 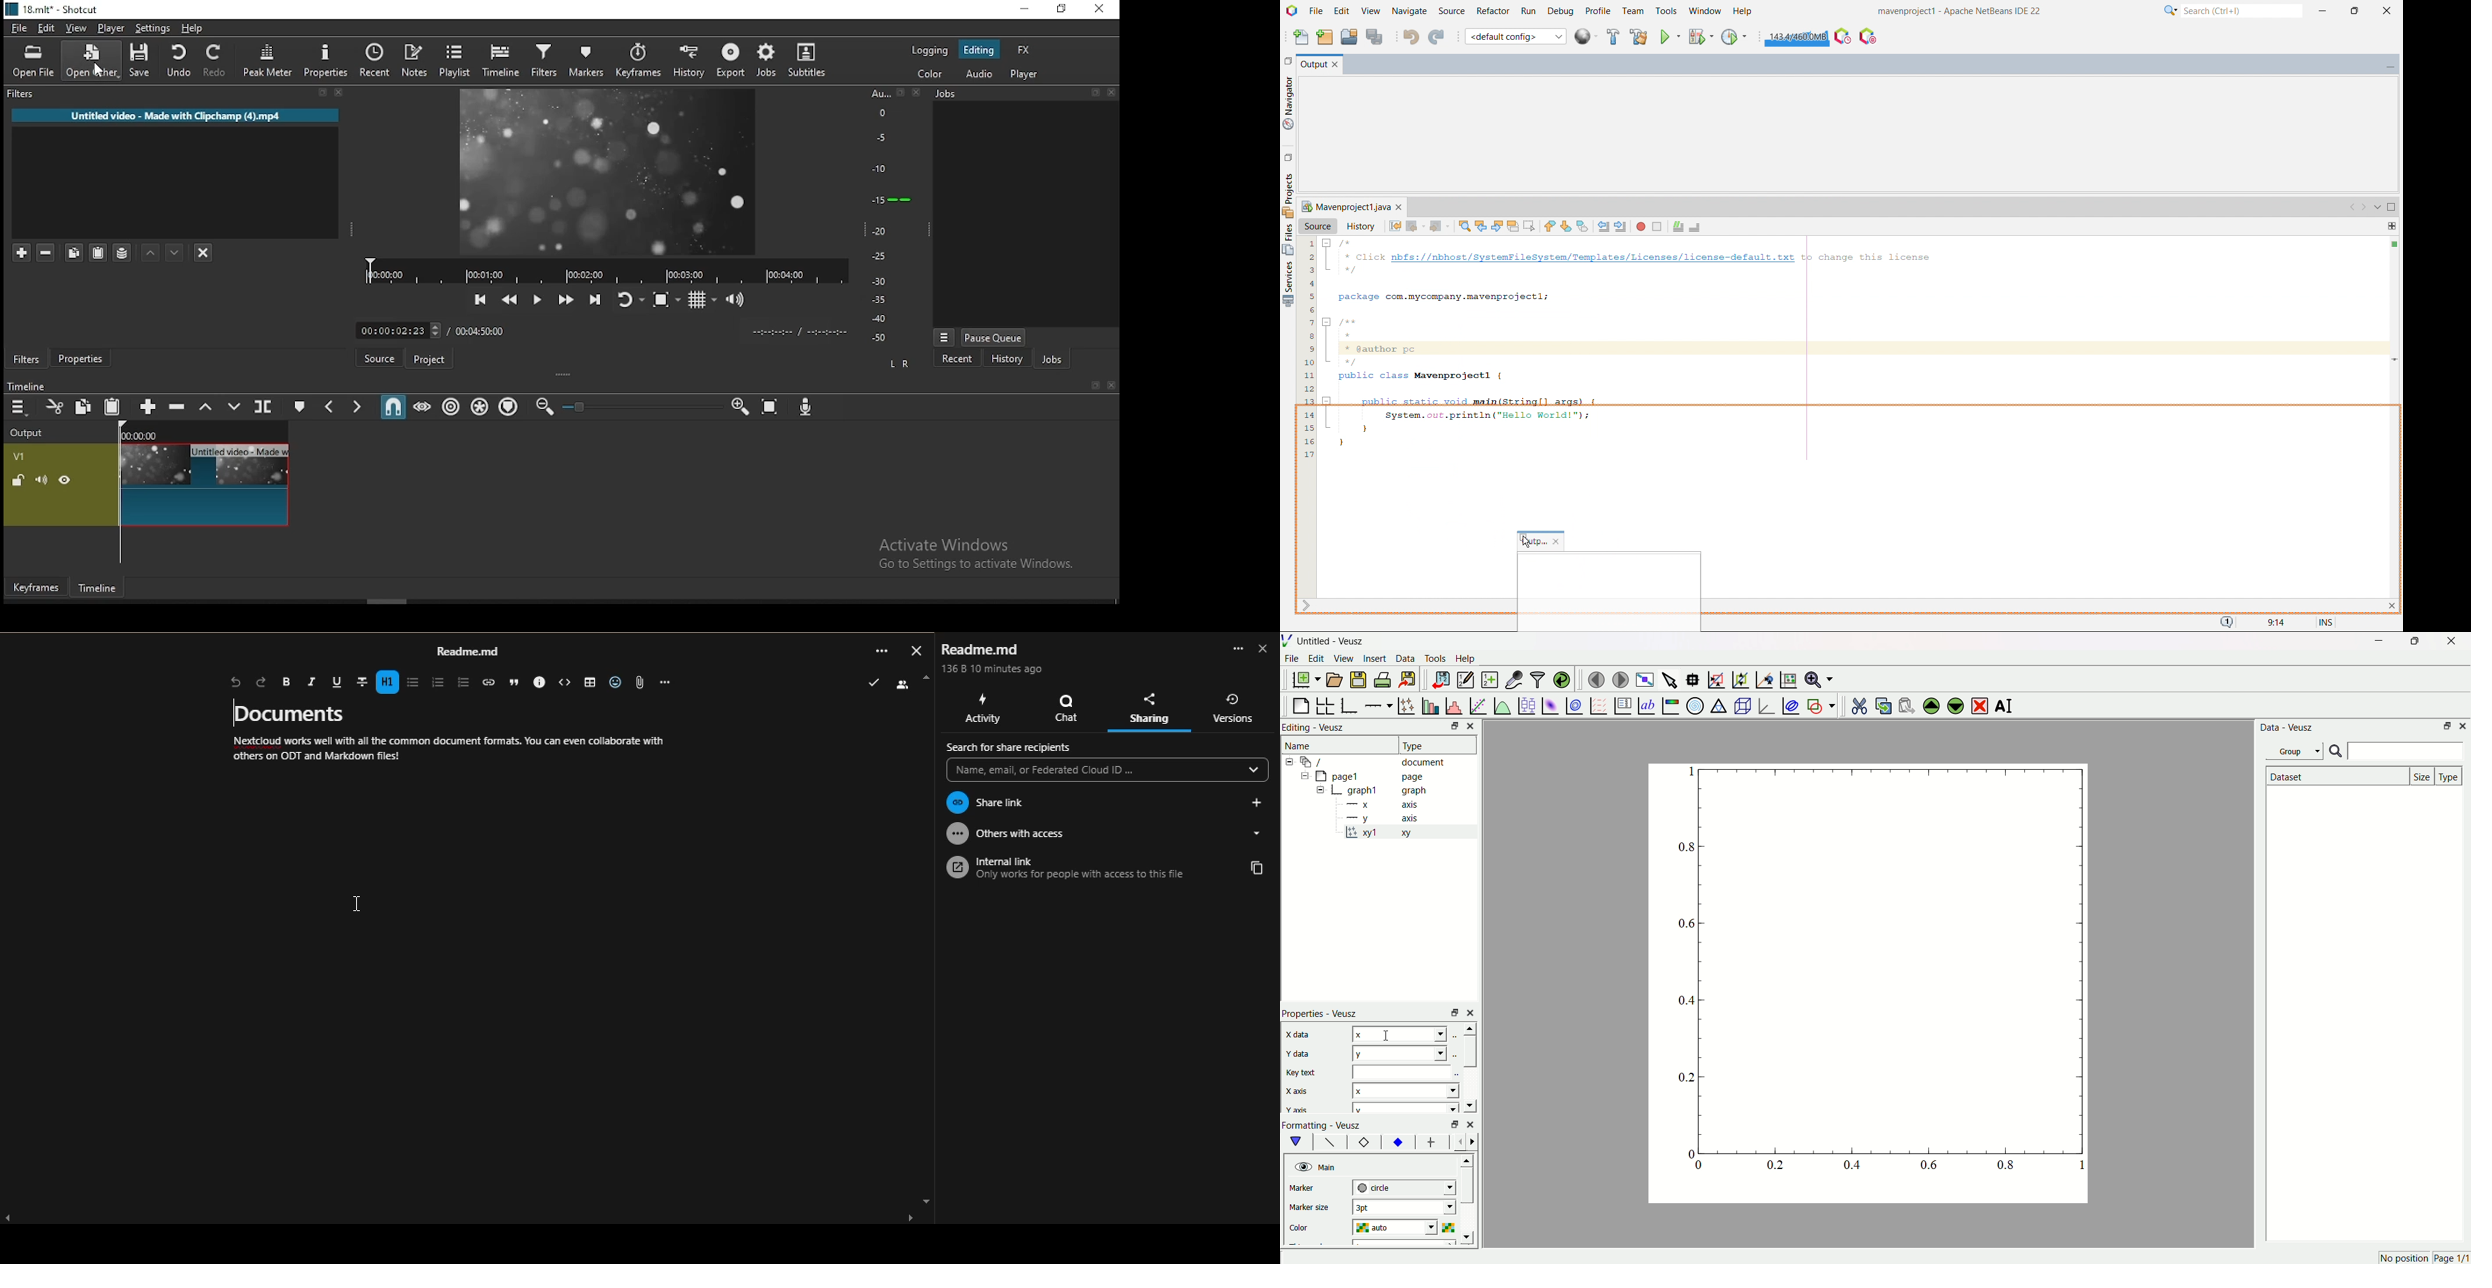 I want to click on scroll bar, so click(x=406, y=600).